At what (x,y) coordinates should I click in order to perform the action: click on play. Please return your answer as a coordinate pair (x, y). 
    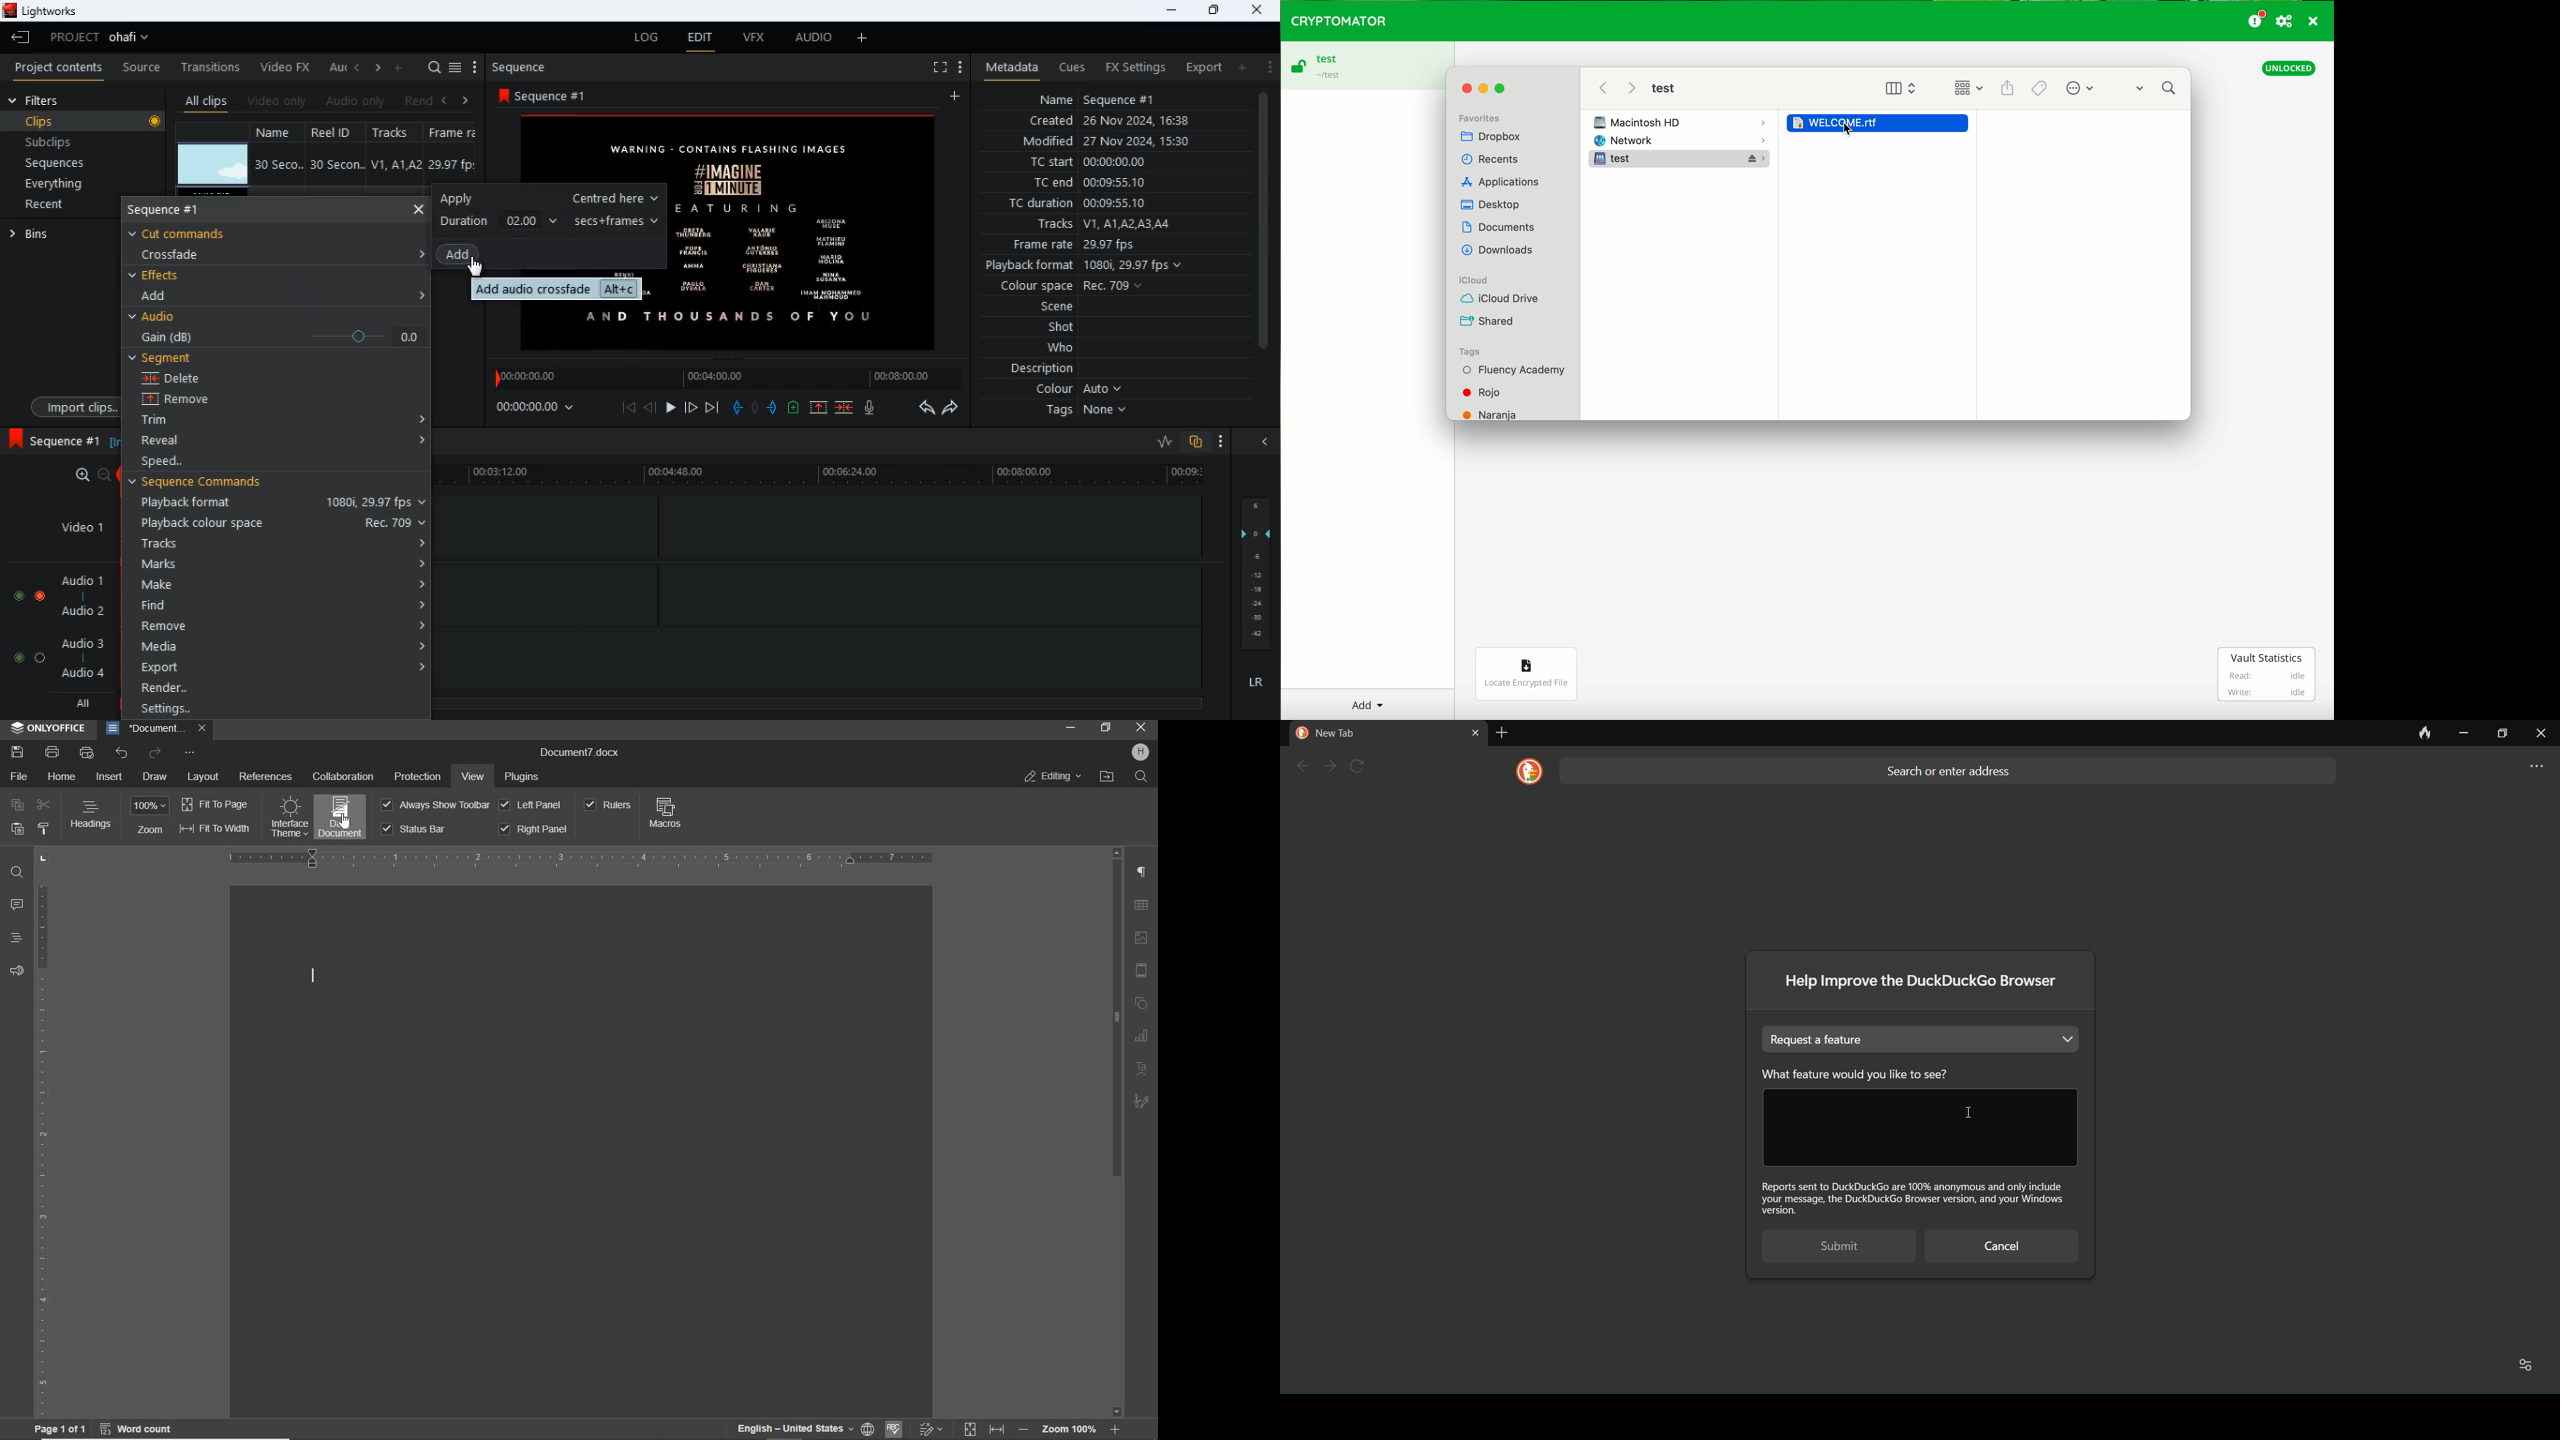
    Looking at the image, I should click on (670, 409).